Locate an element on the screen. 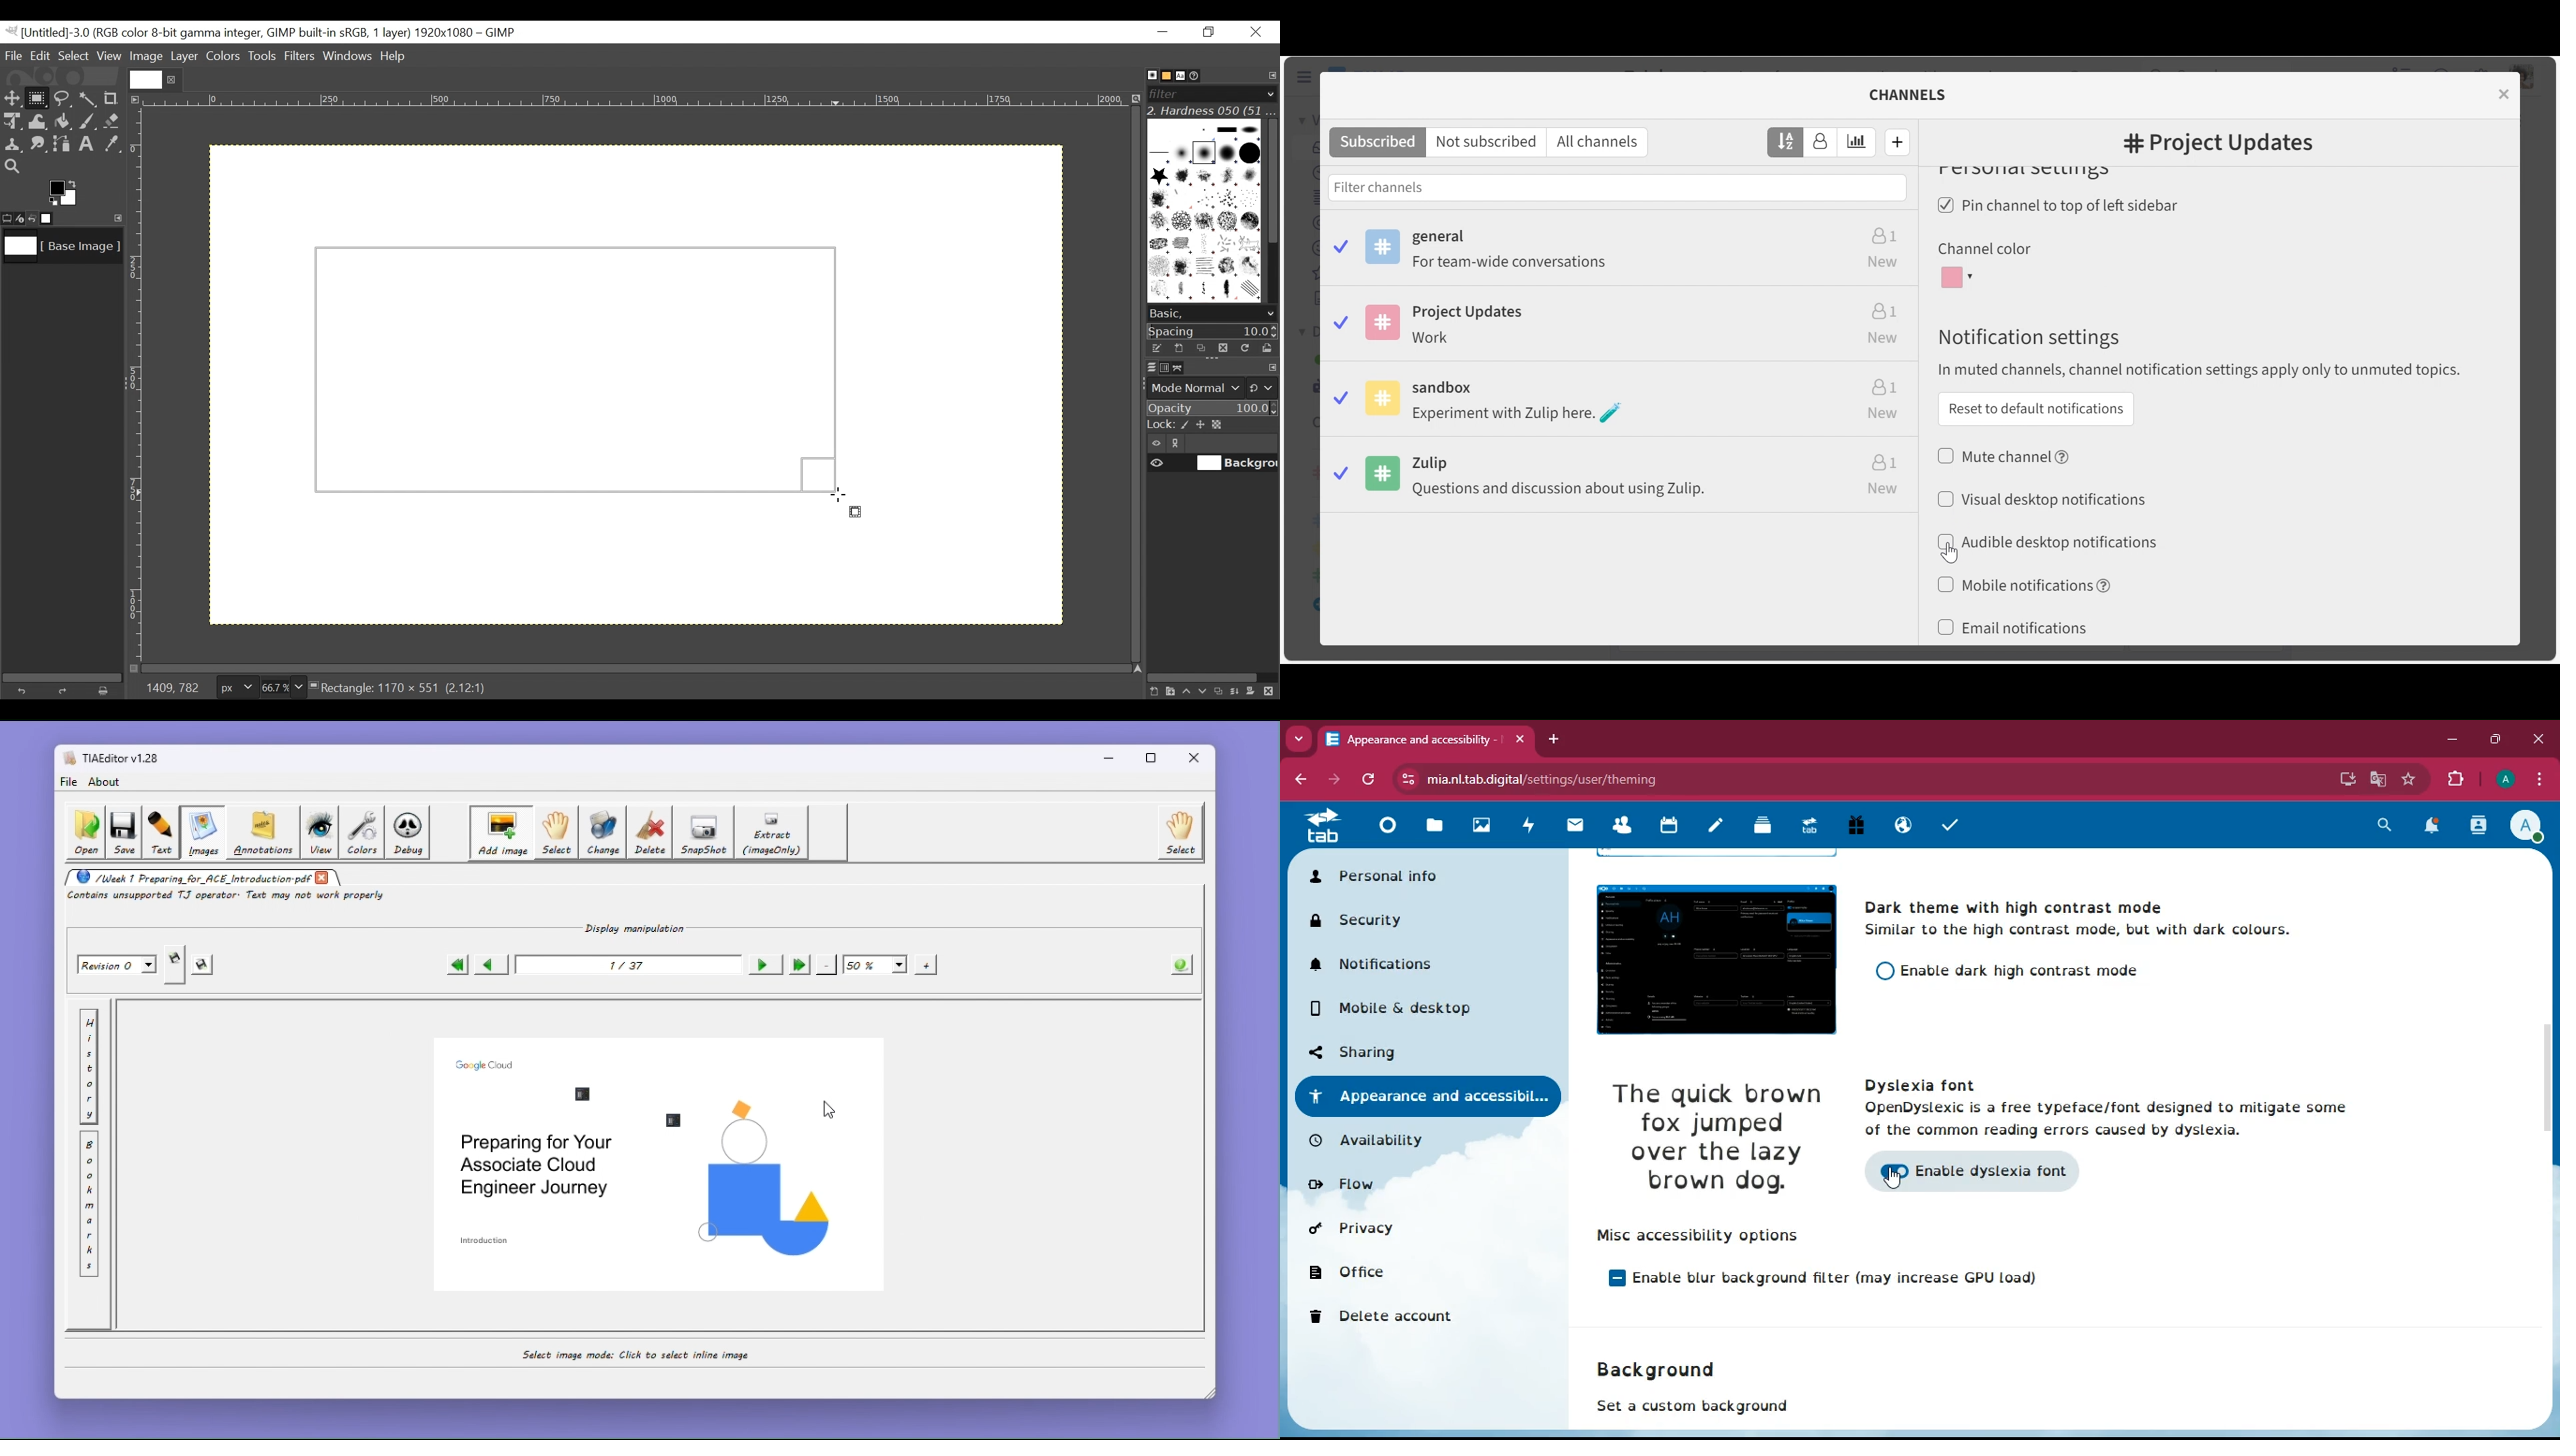 This screenshot has height=1456, width=2576. Create new channel is located at coordinates (1898, 141).